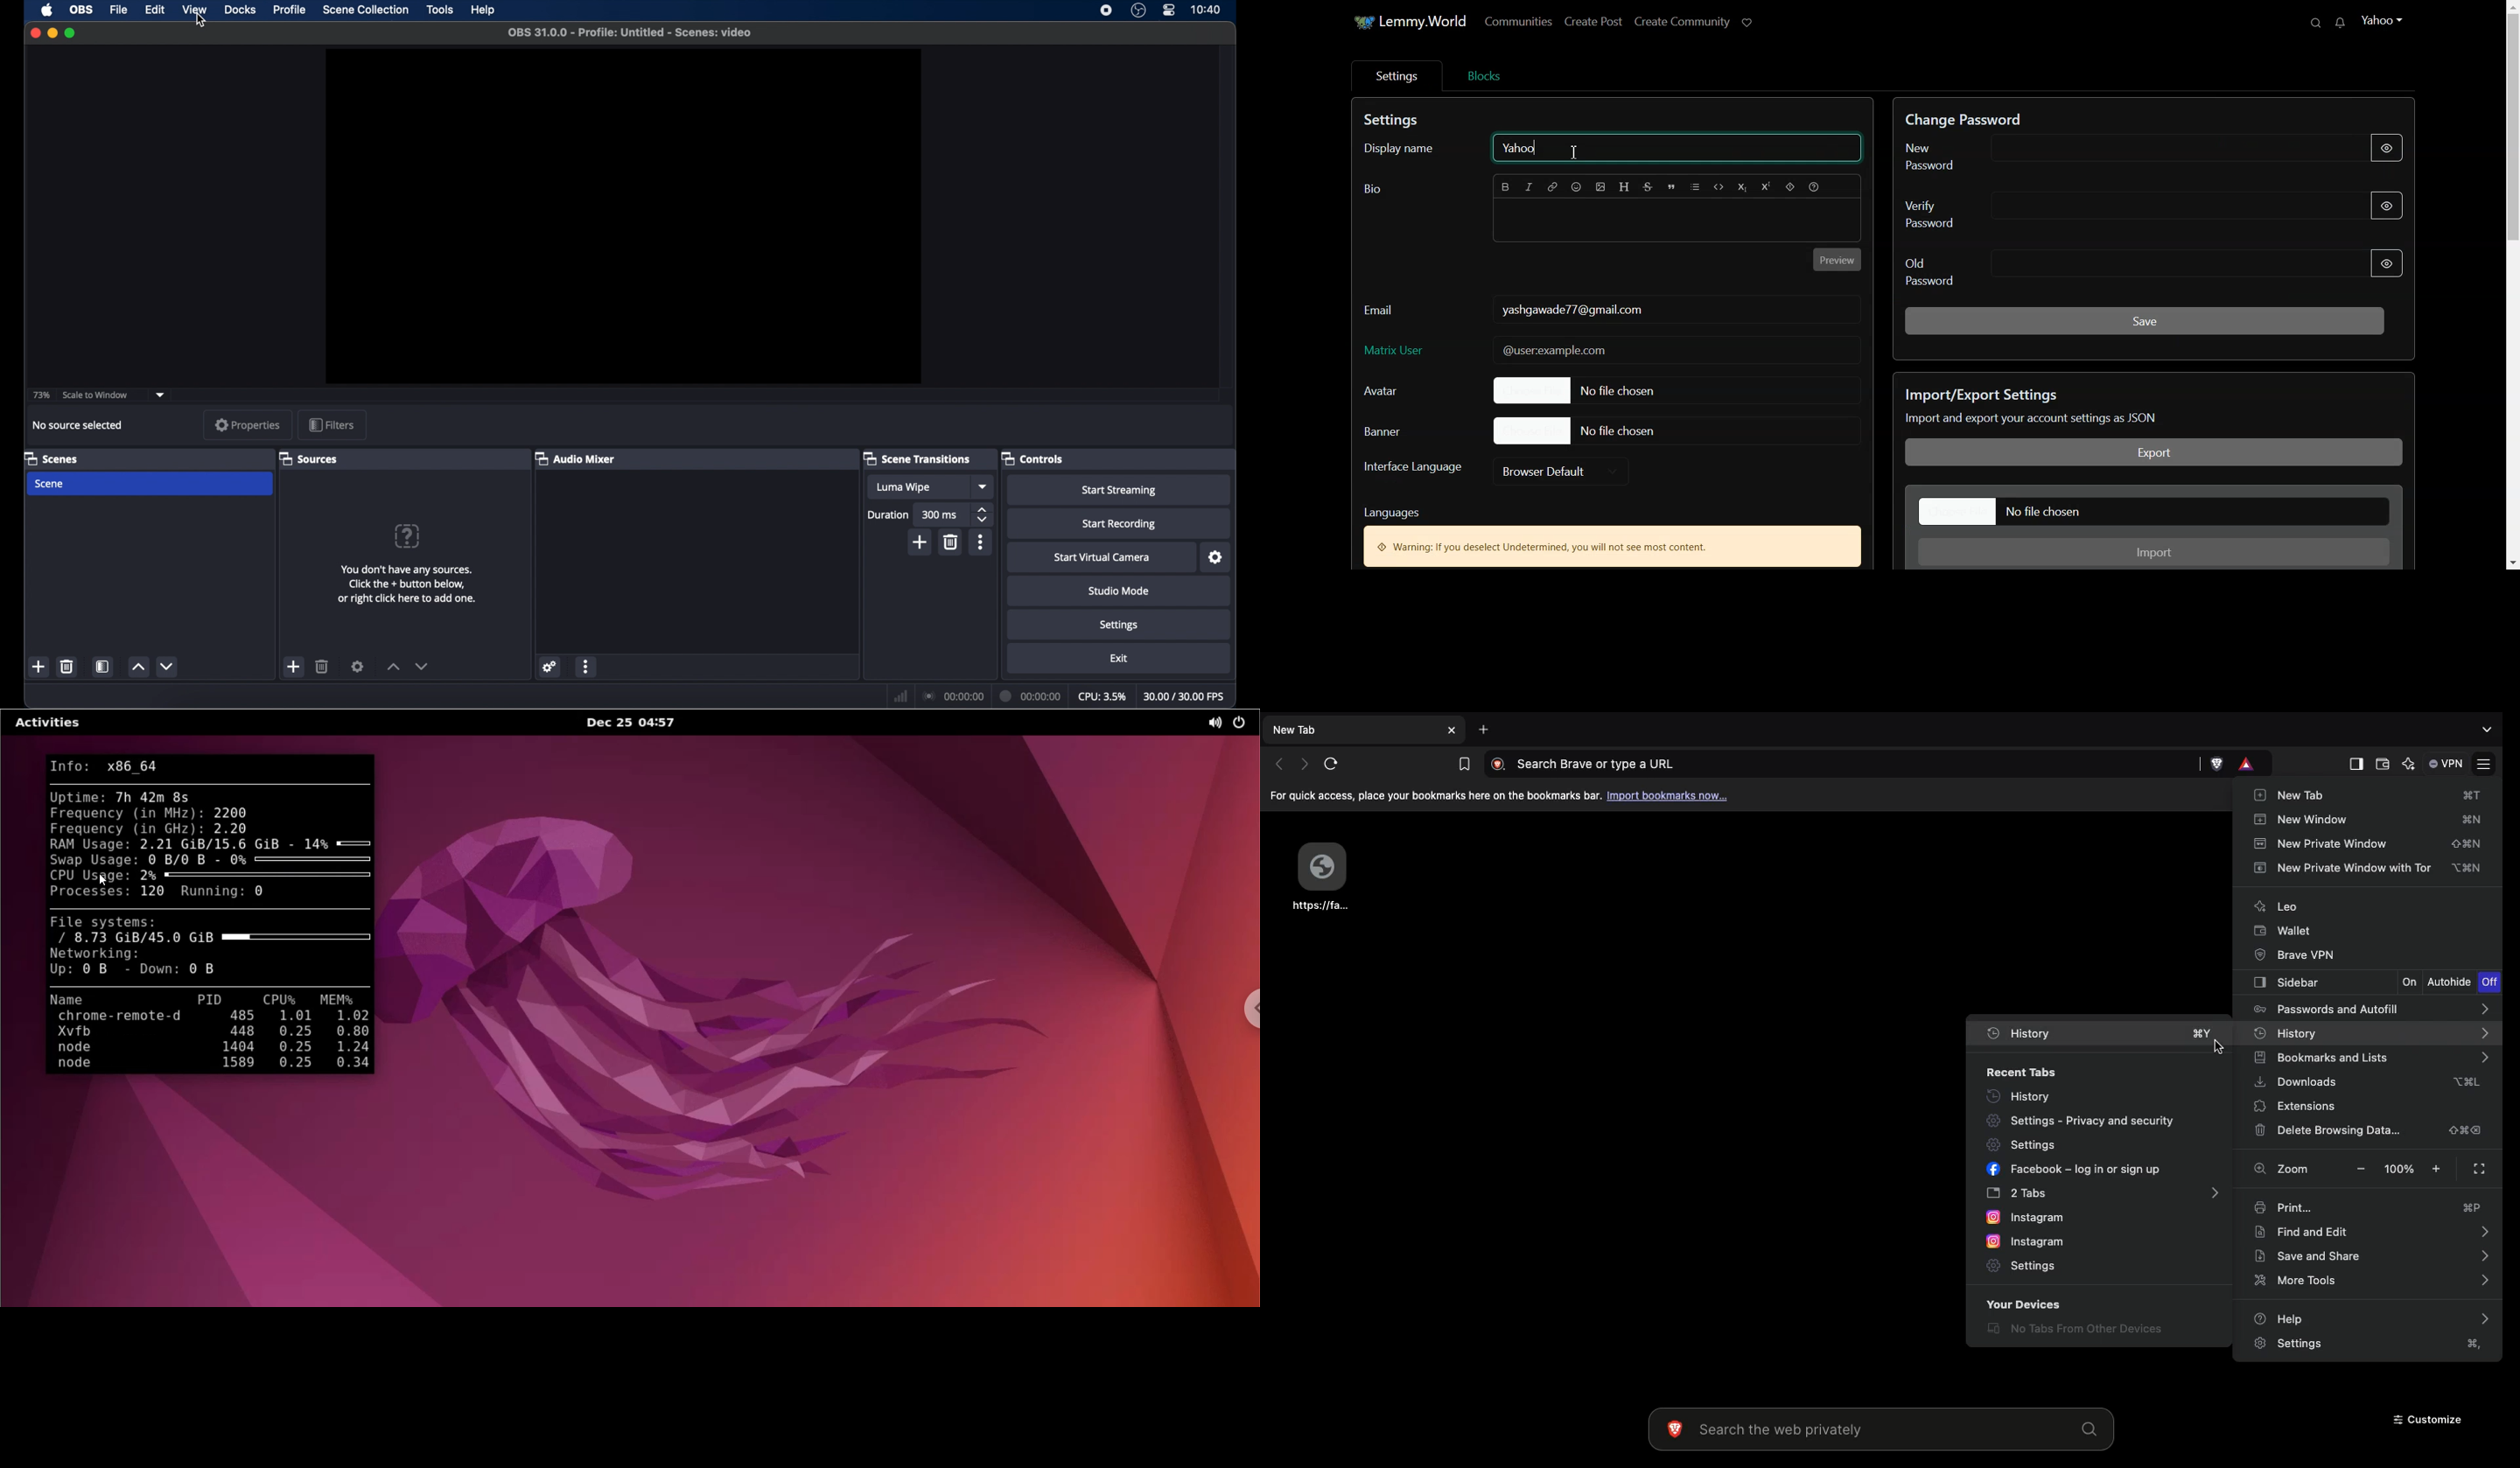 The width and height of the screenshot is (2520, 1484). I want to click on close, so click(35, 33).